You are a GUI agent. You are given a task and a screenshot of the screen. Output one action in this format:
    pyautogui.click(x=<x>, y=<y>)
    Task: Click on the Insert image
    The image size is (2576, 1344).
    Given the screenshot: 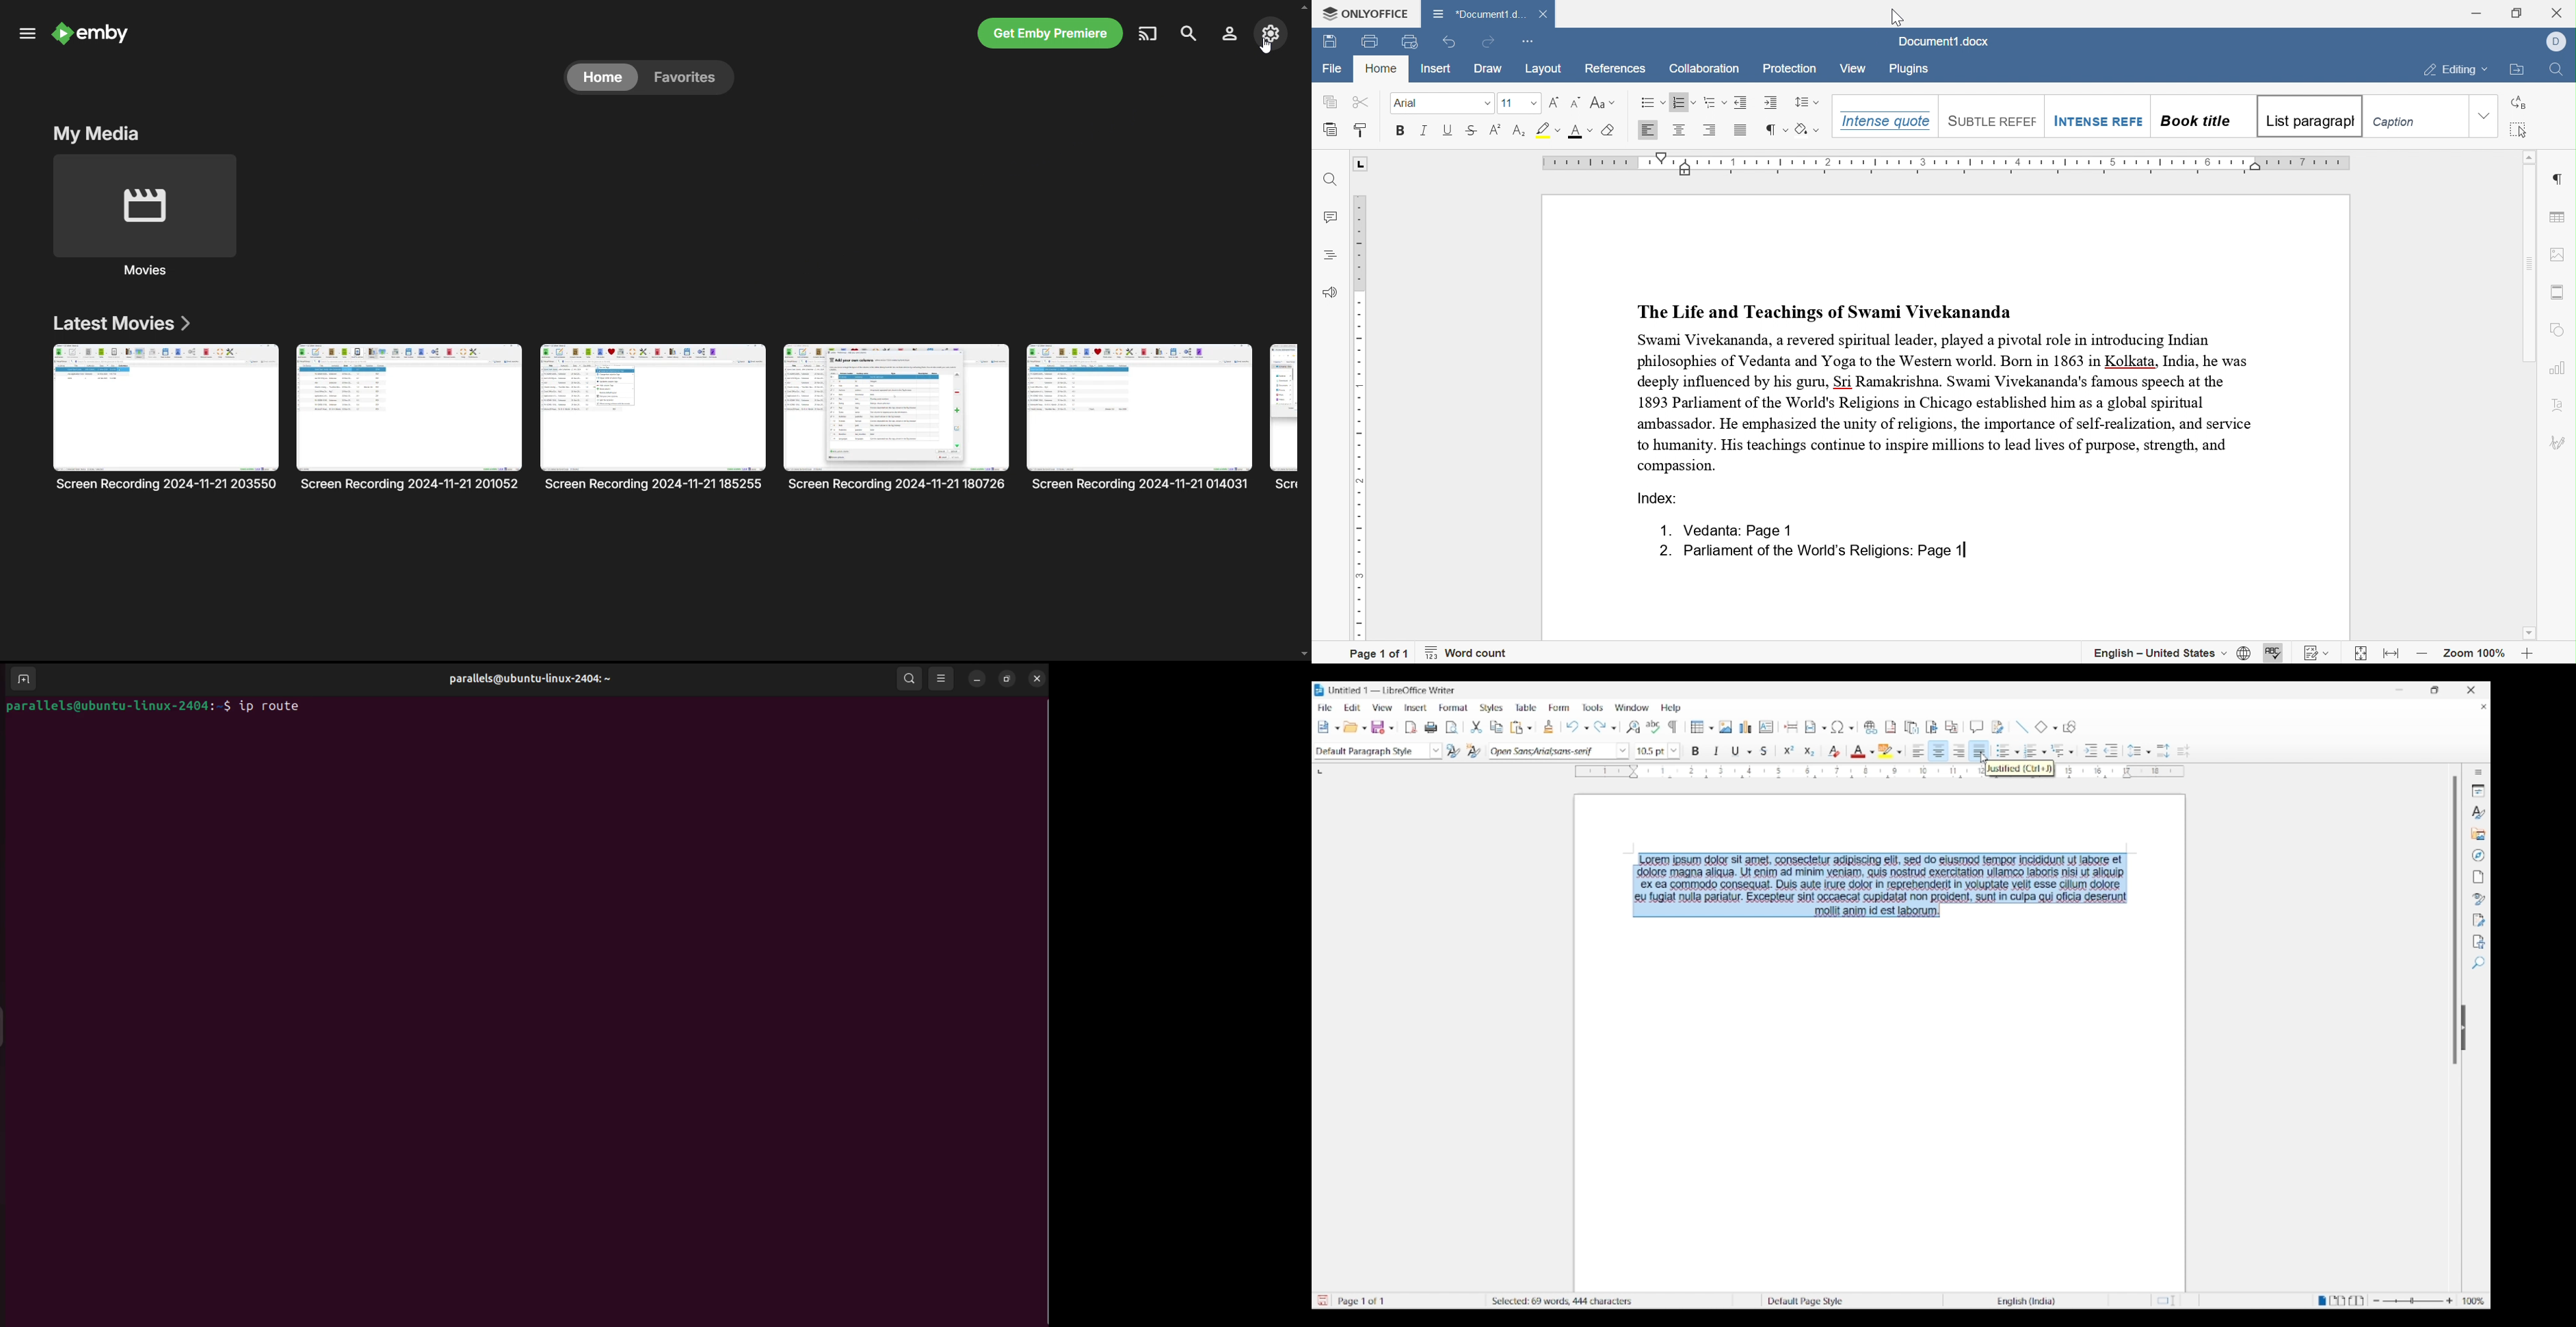 What is the action you would take?
    pyautogui.click(x=1726, y=727)
    